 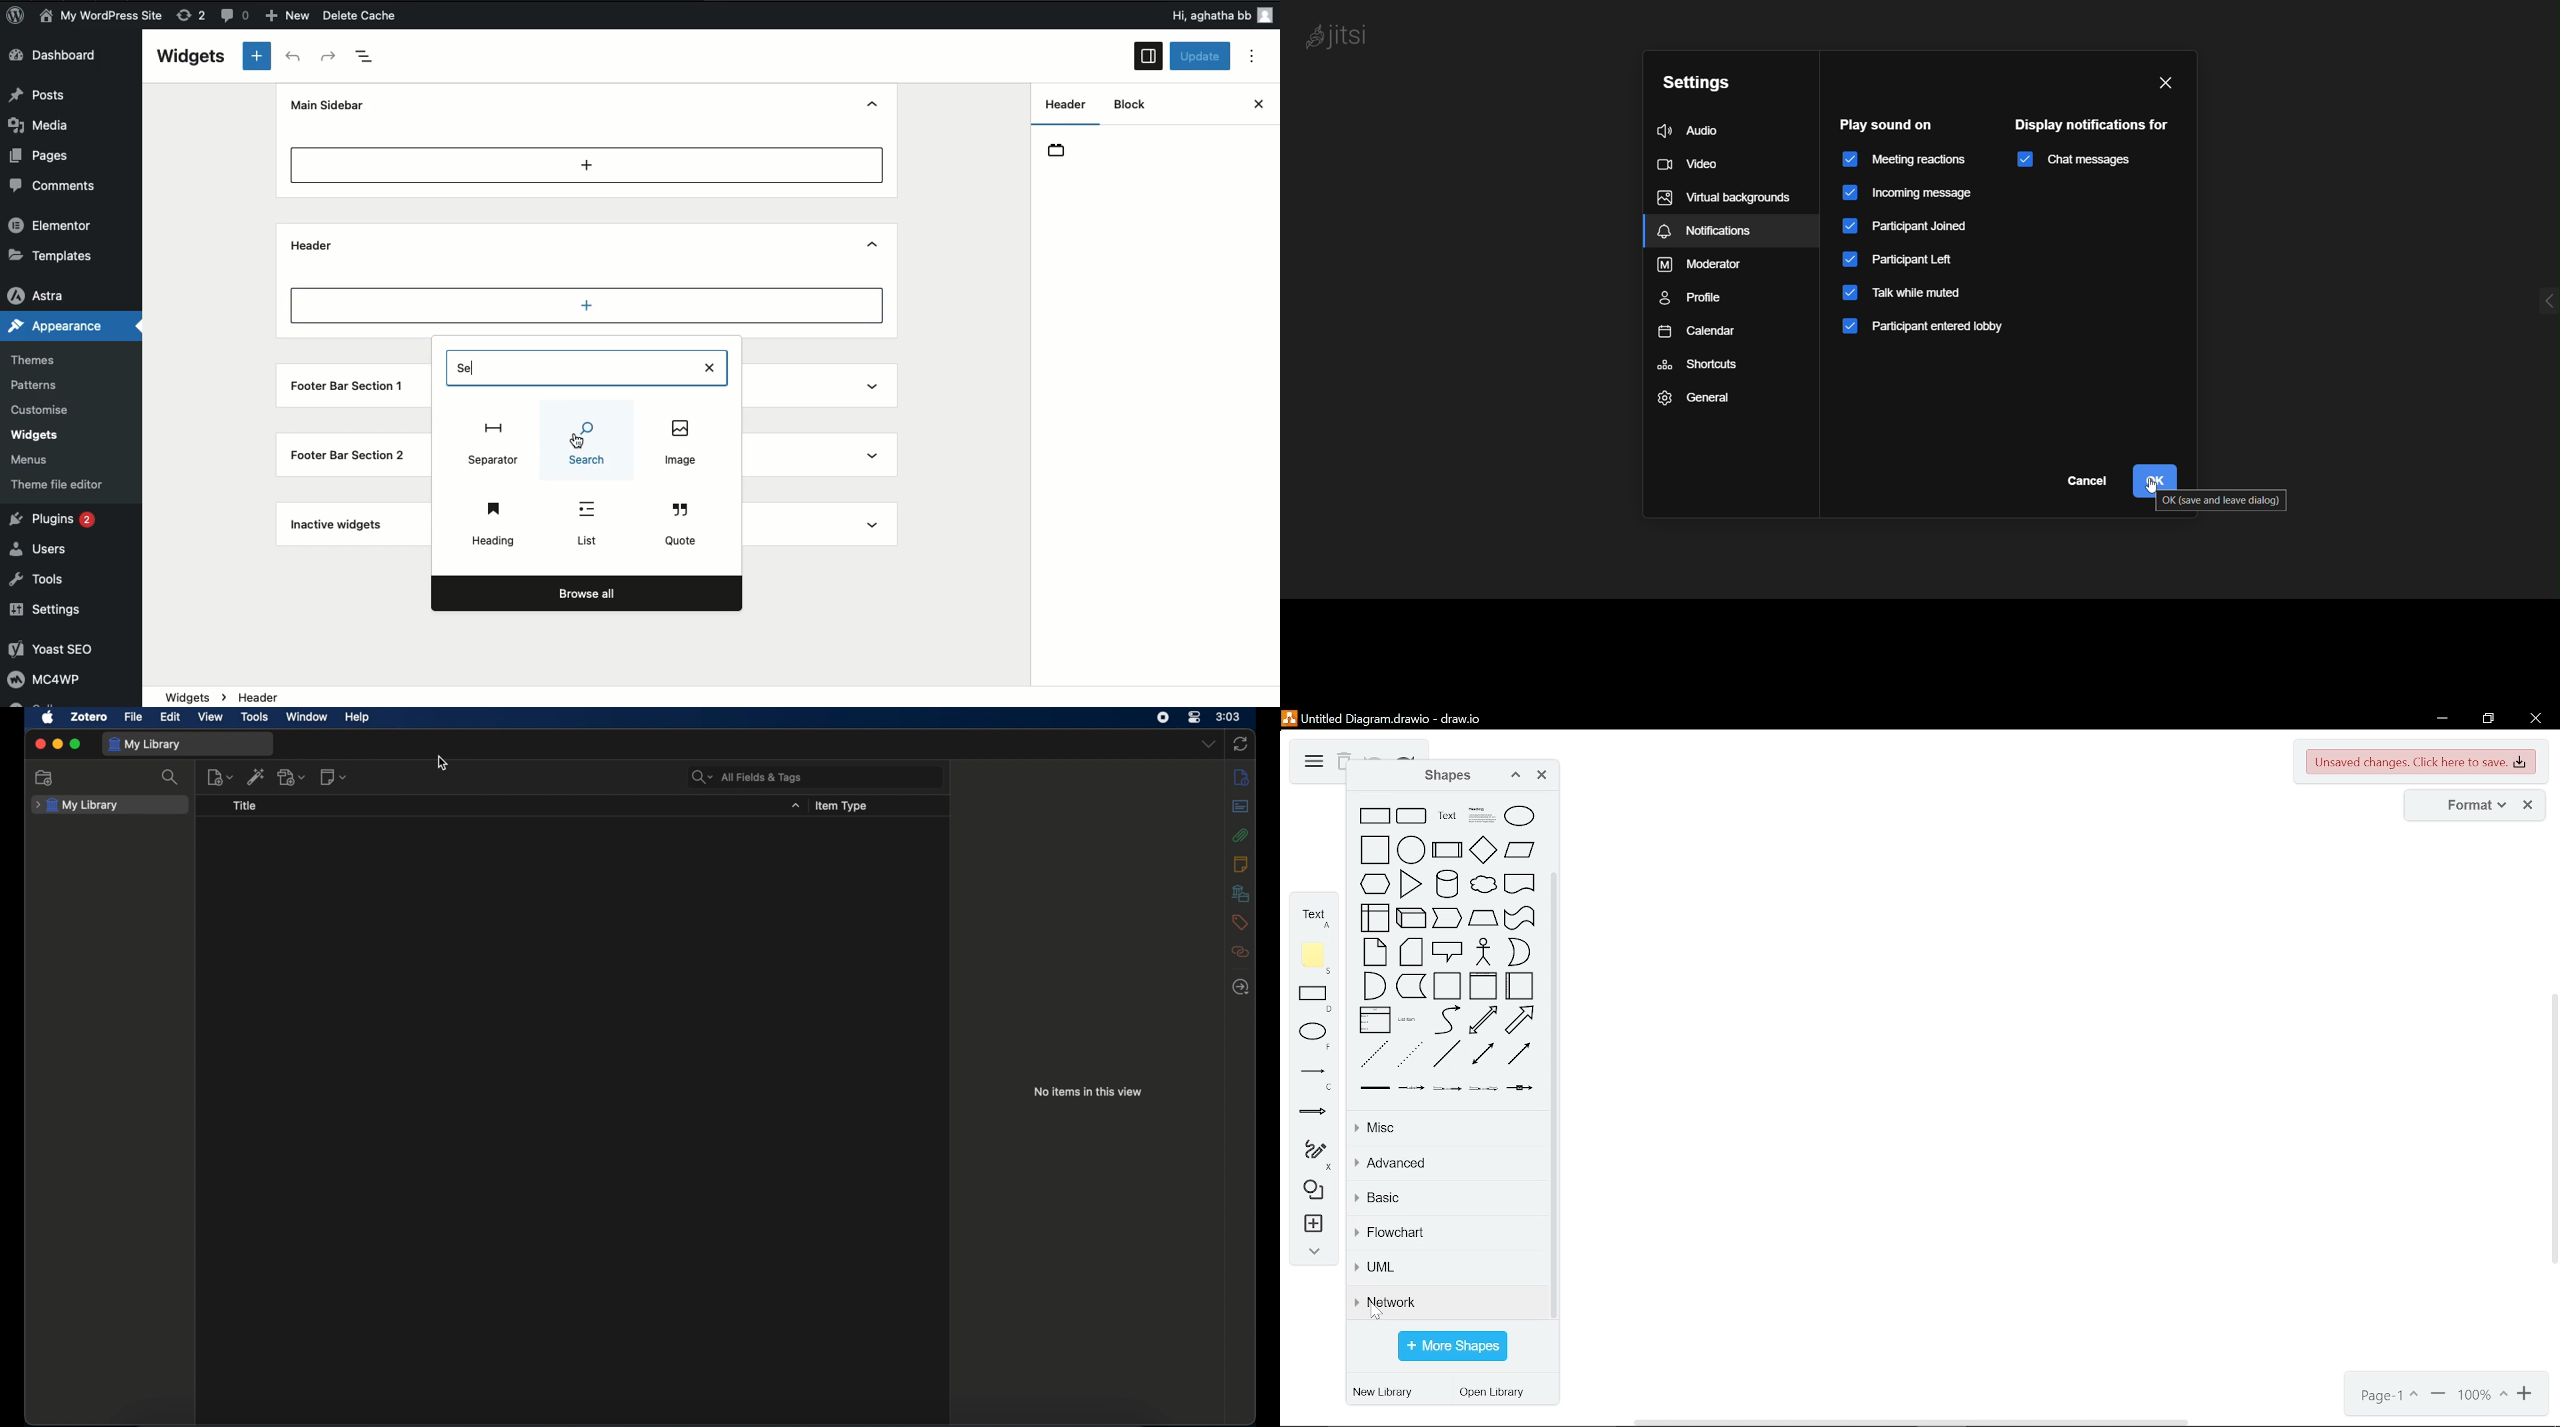 I want to click on network, so click(x=1448, y=1301).